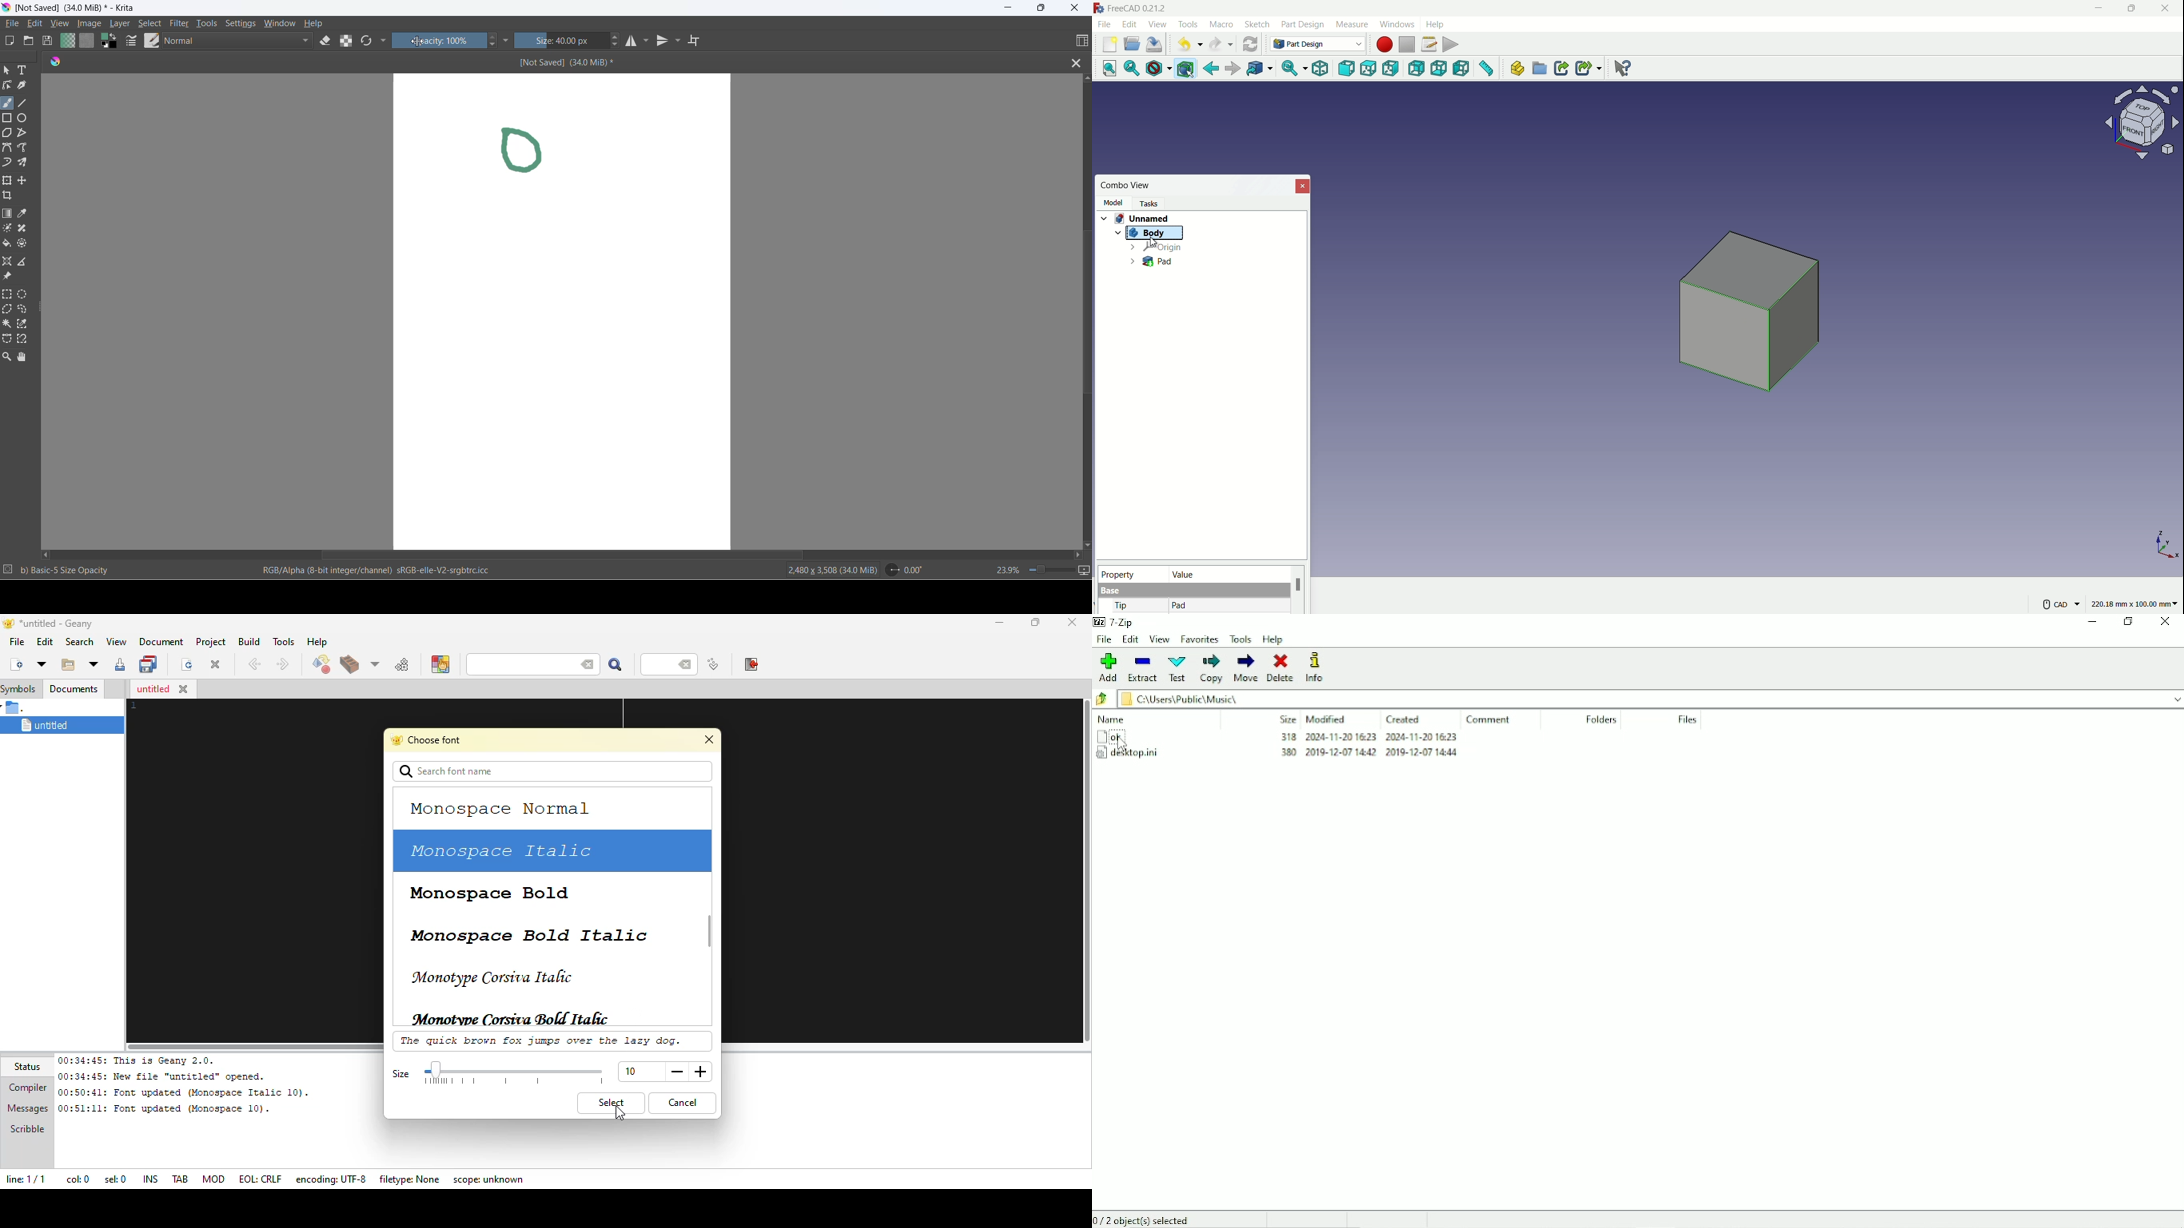 Image resolution: width=2184 pixels, height=1232 pixels. I want to click on combo view, so click(1126, 185).